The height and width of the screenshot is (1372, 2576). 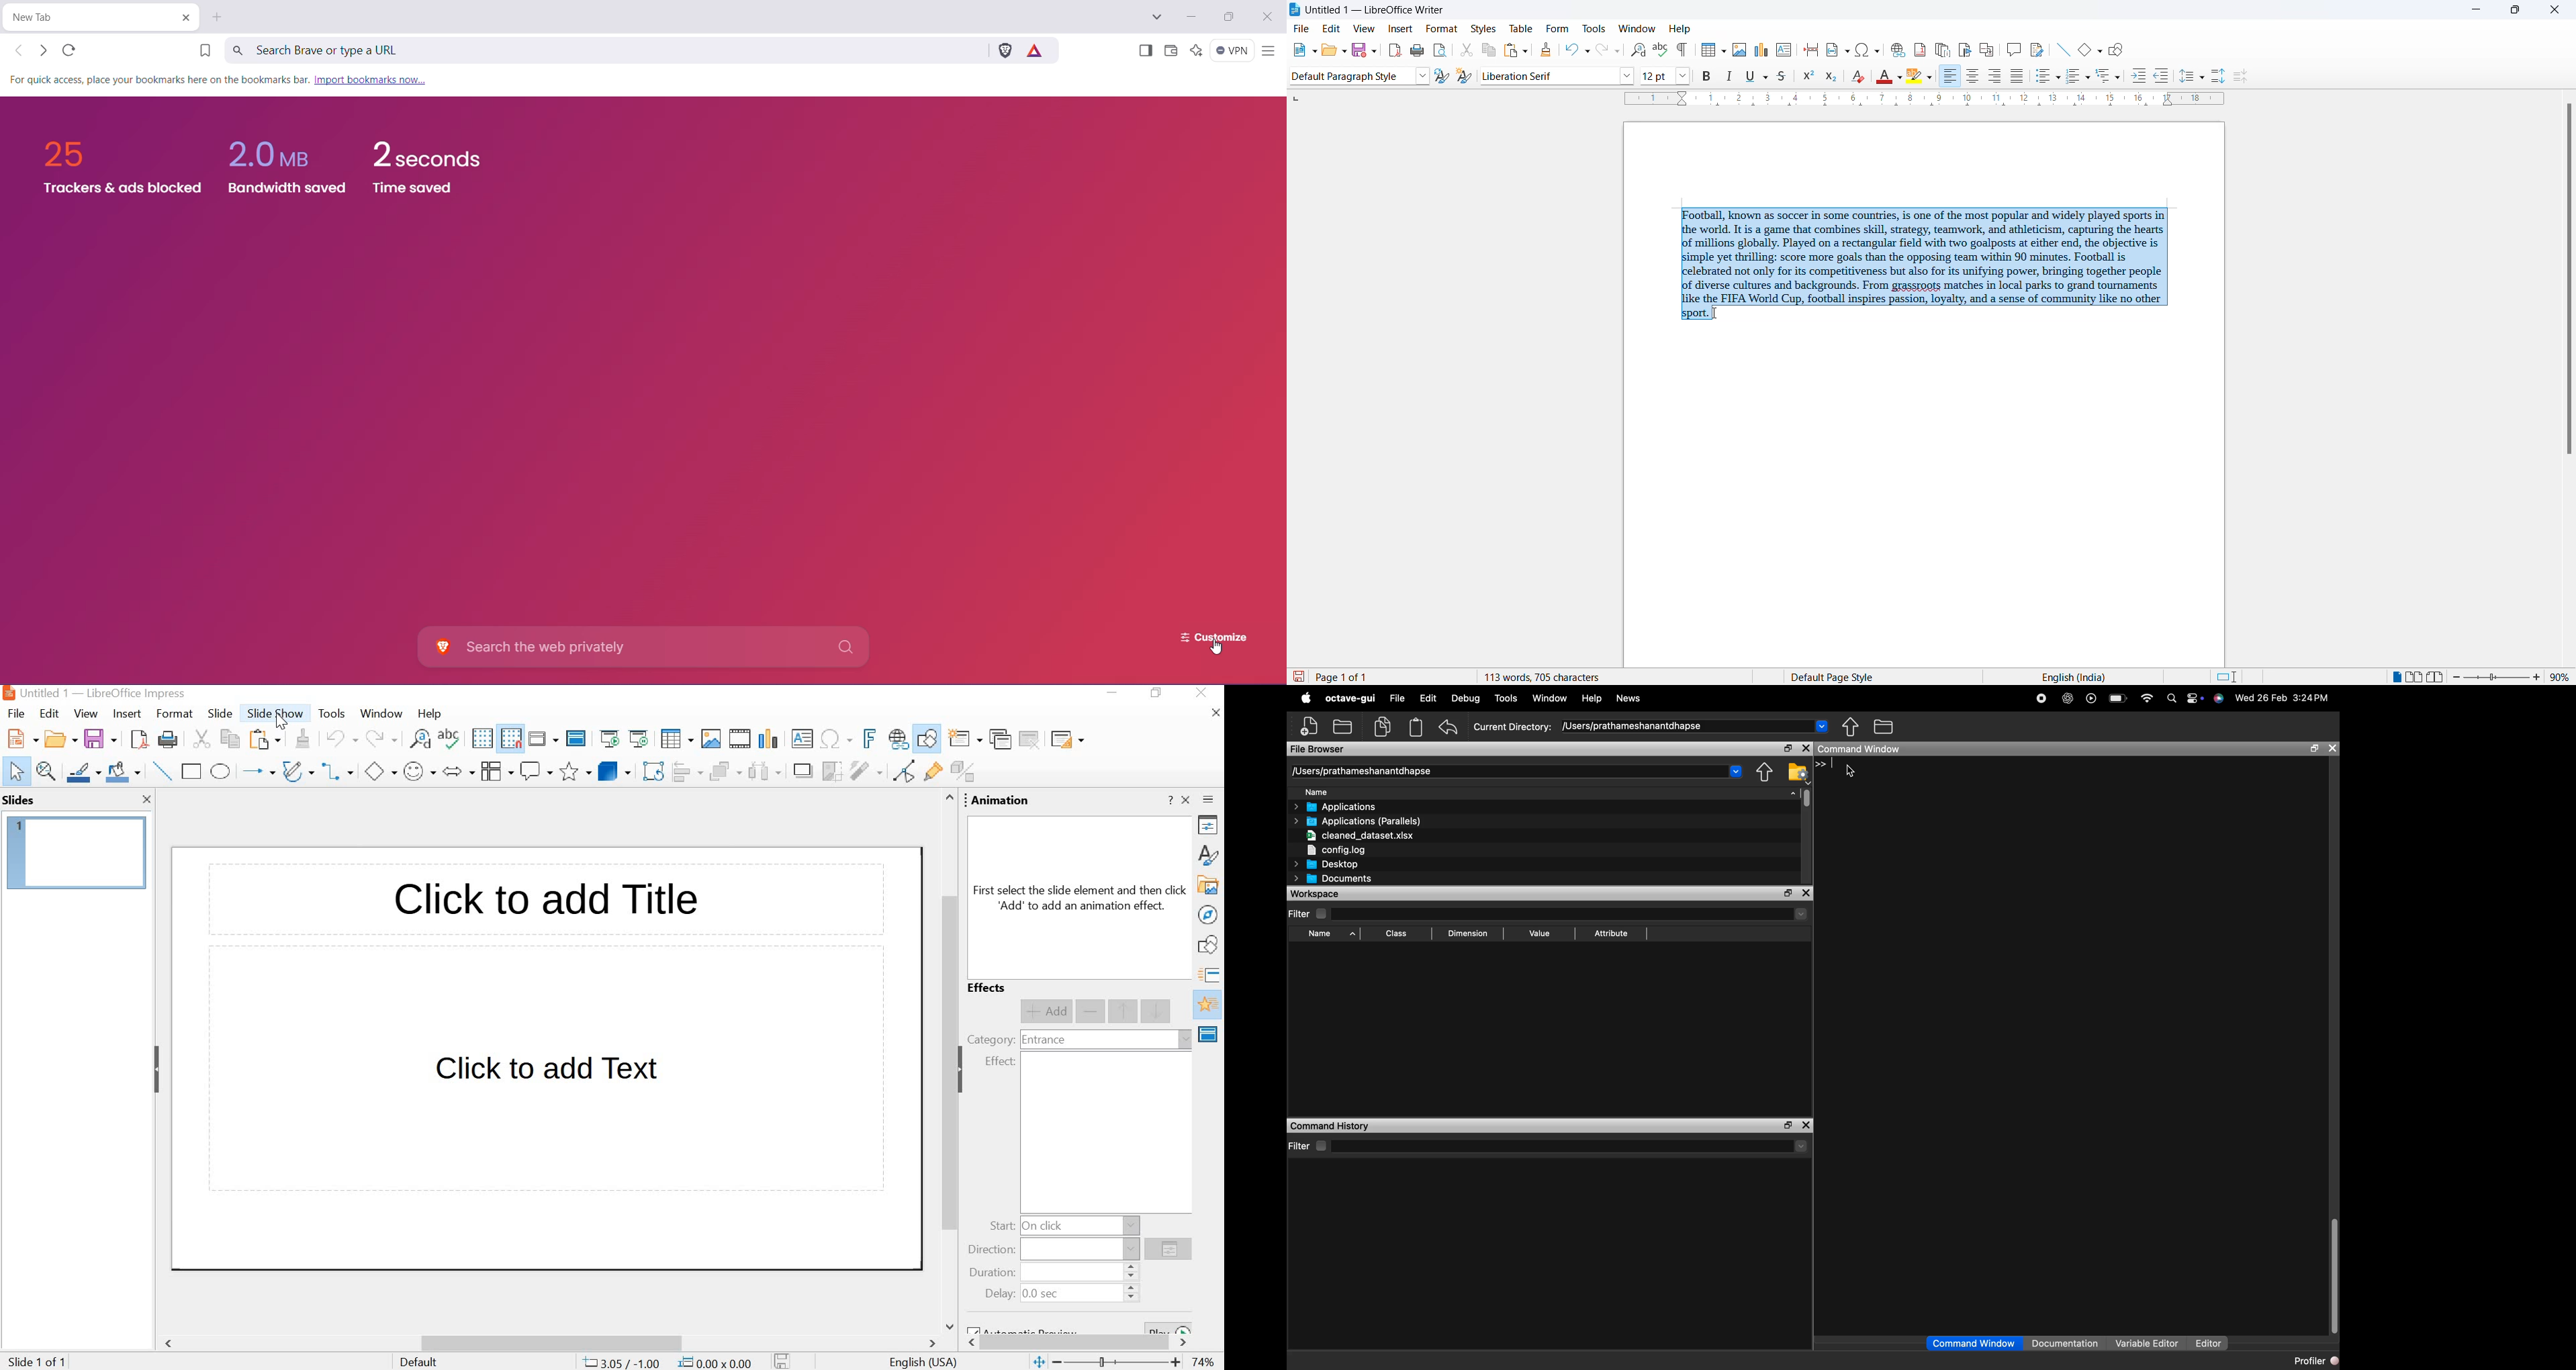 What do you see at coordinates (990, 1039) in the screenshot?
I see `category` at bounding box center [990, 1039].